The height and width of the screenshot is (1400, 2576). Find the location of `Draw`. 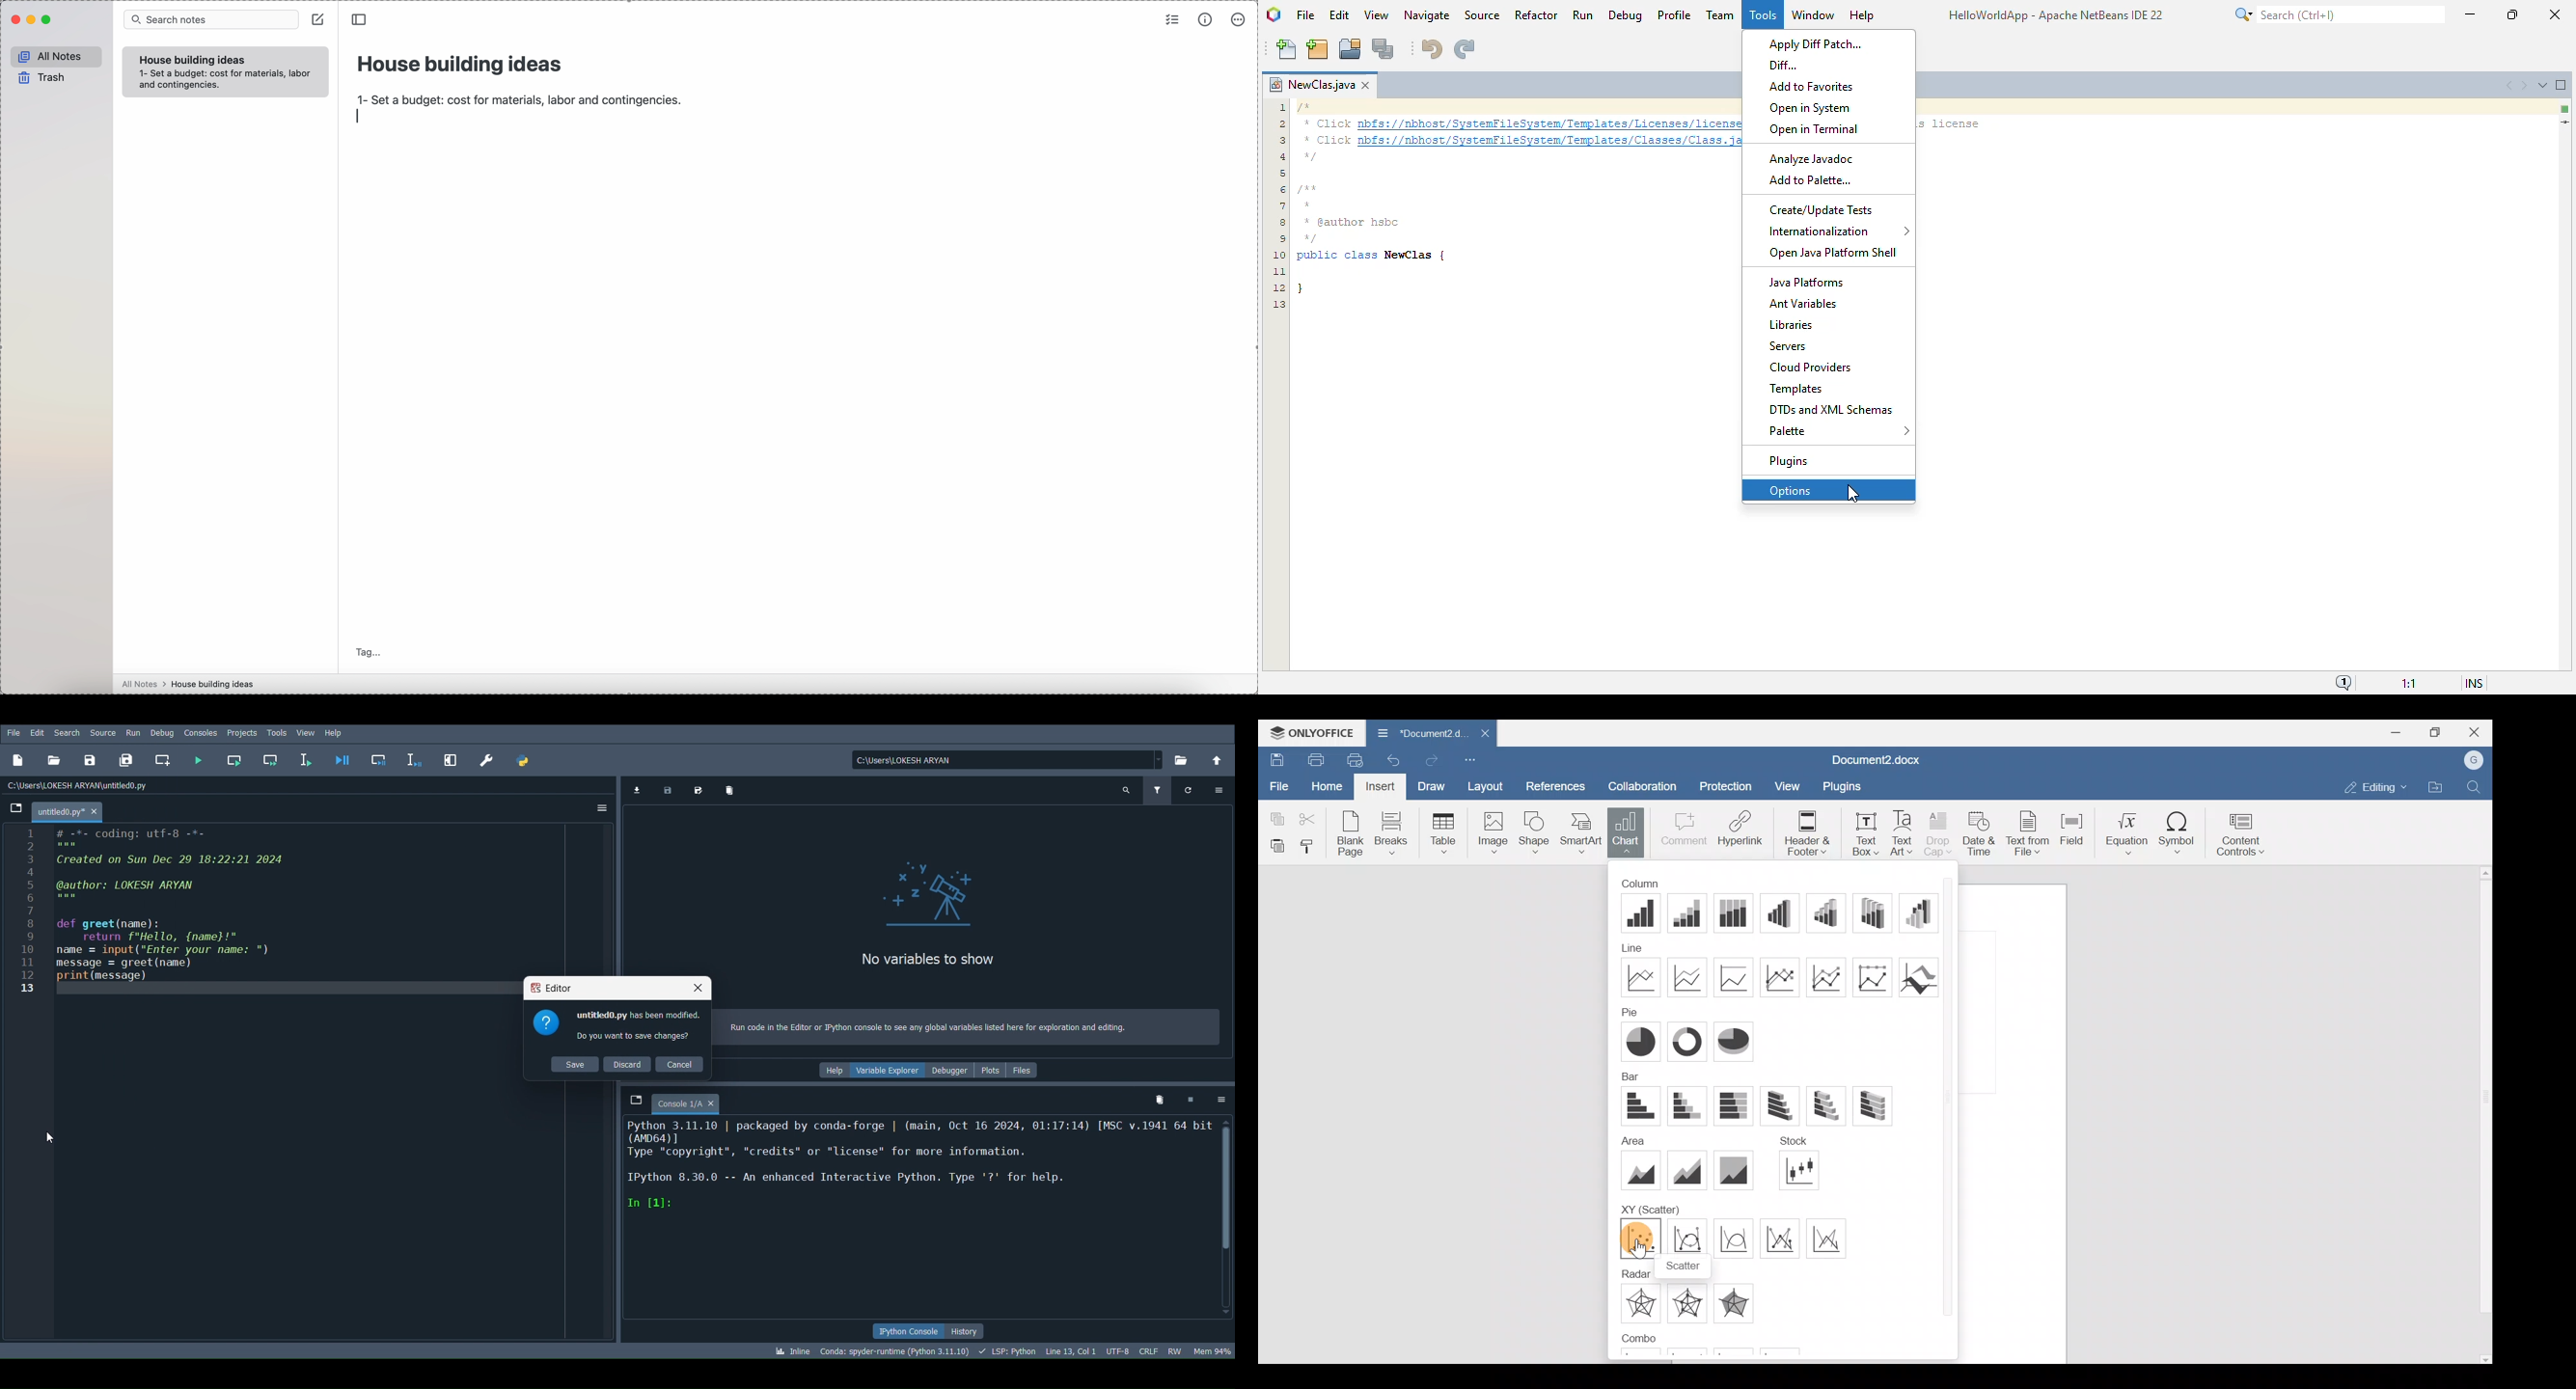

Draw is located at coordinates (1433, 786).